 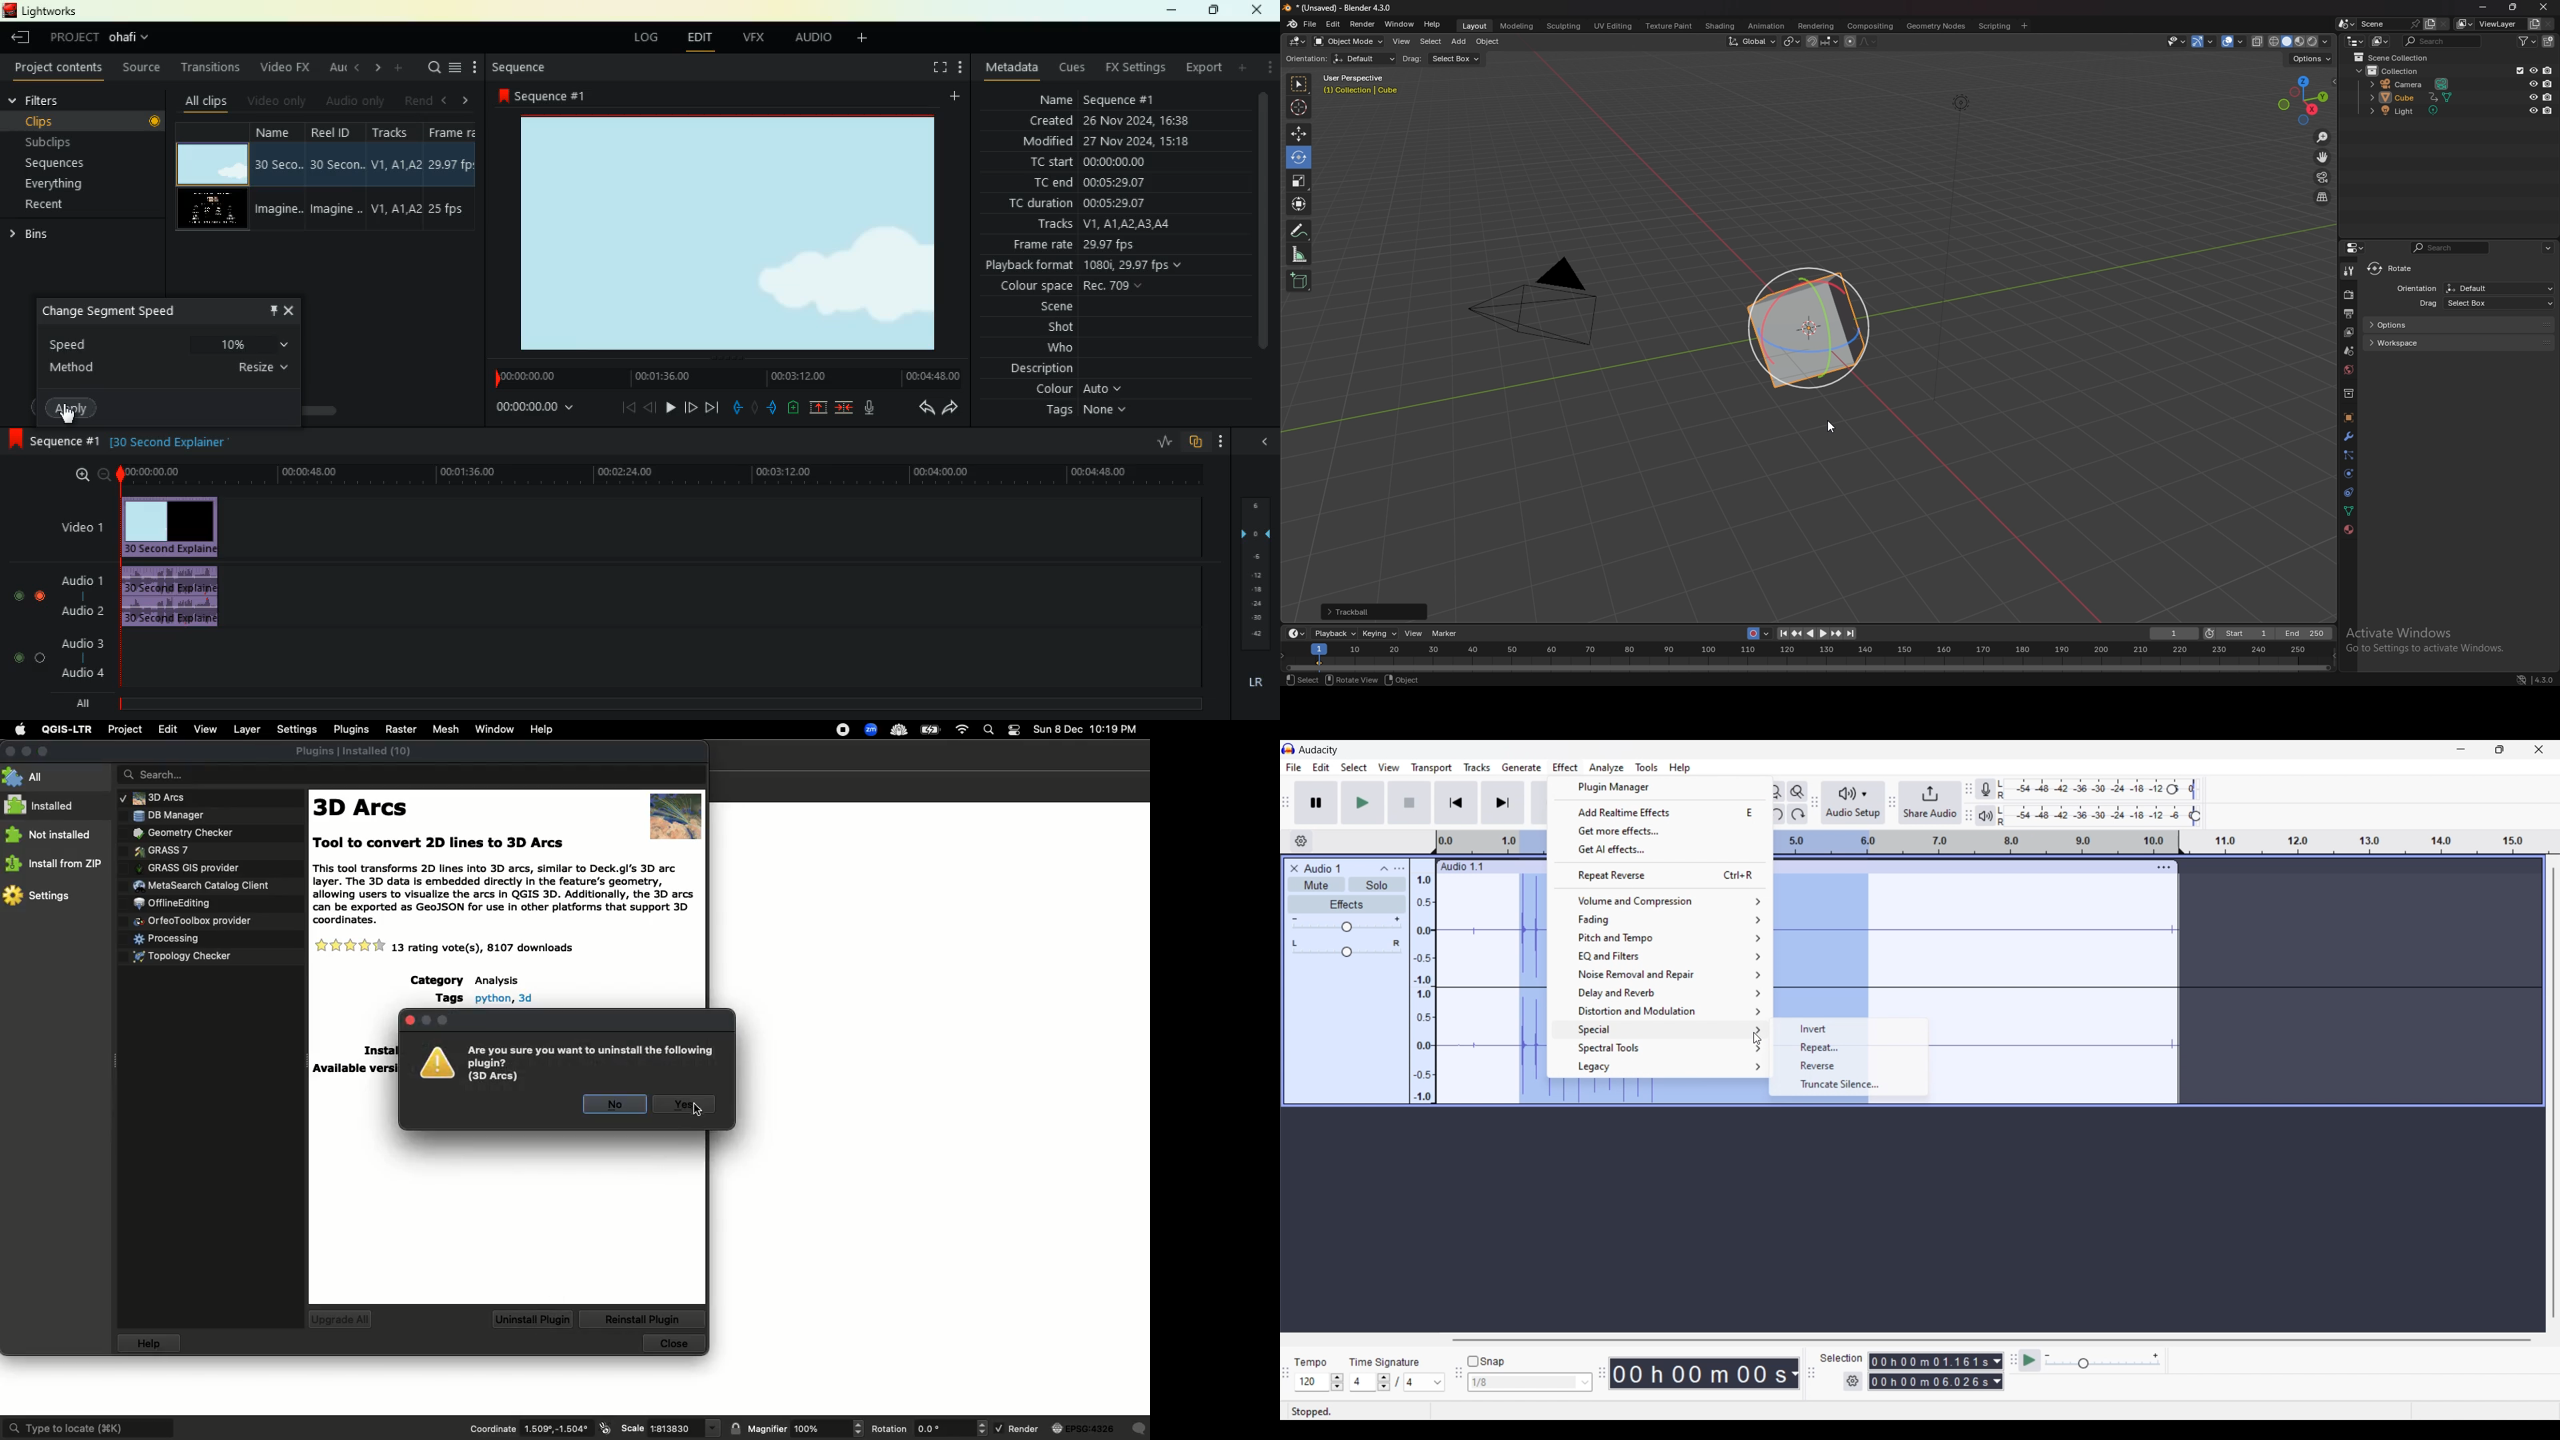 What do you see at coordinates (1995, 25) in the screenshot?
I see `scripting` at bounding box center [1995, 25].